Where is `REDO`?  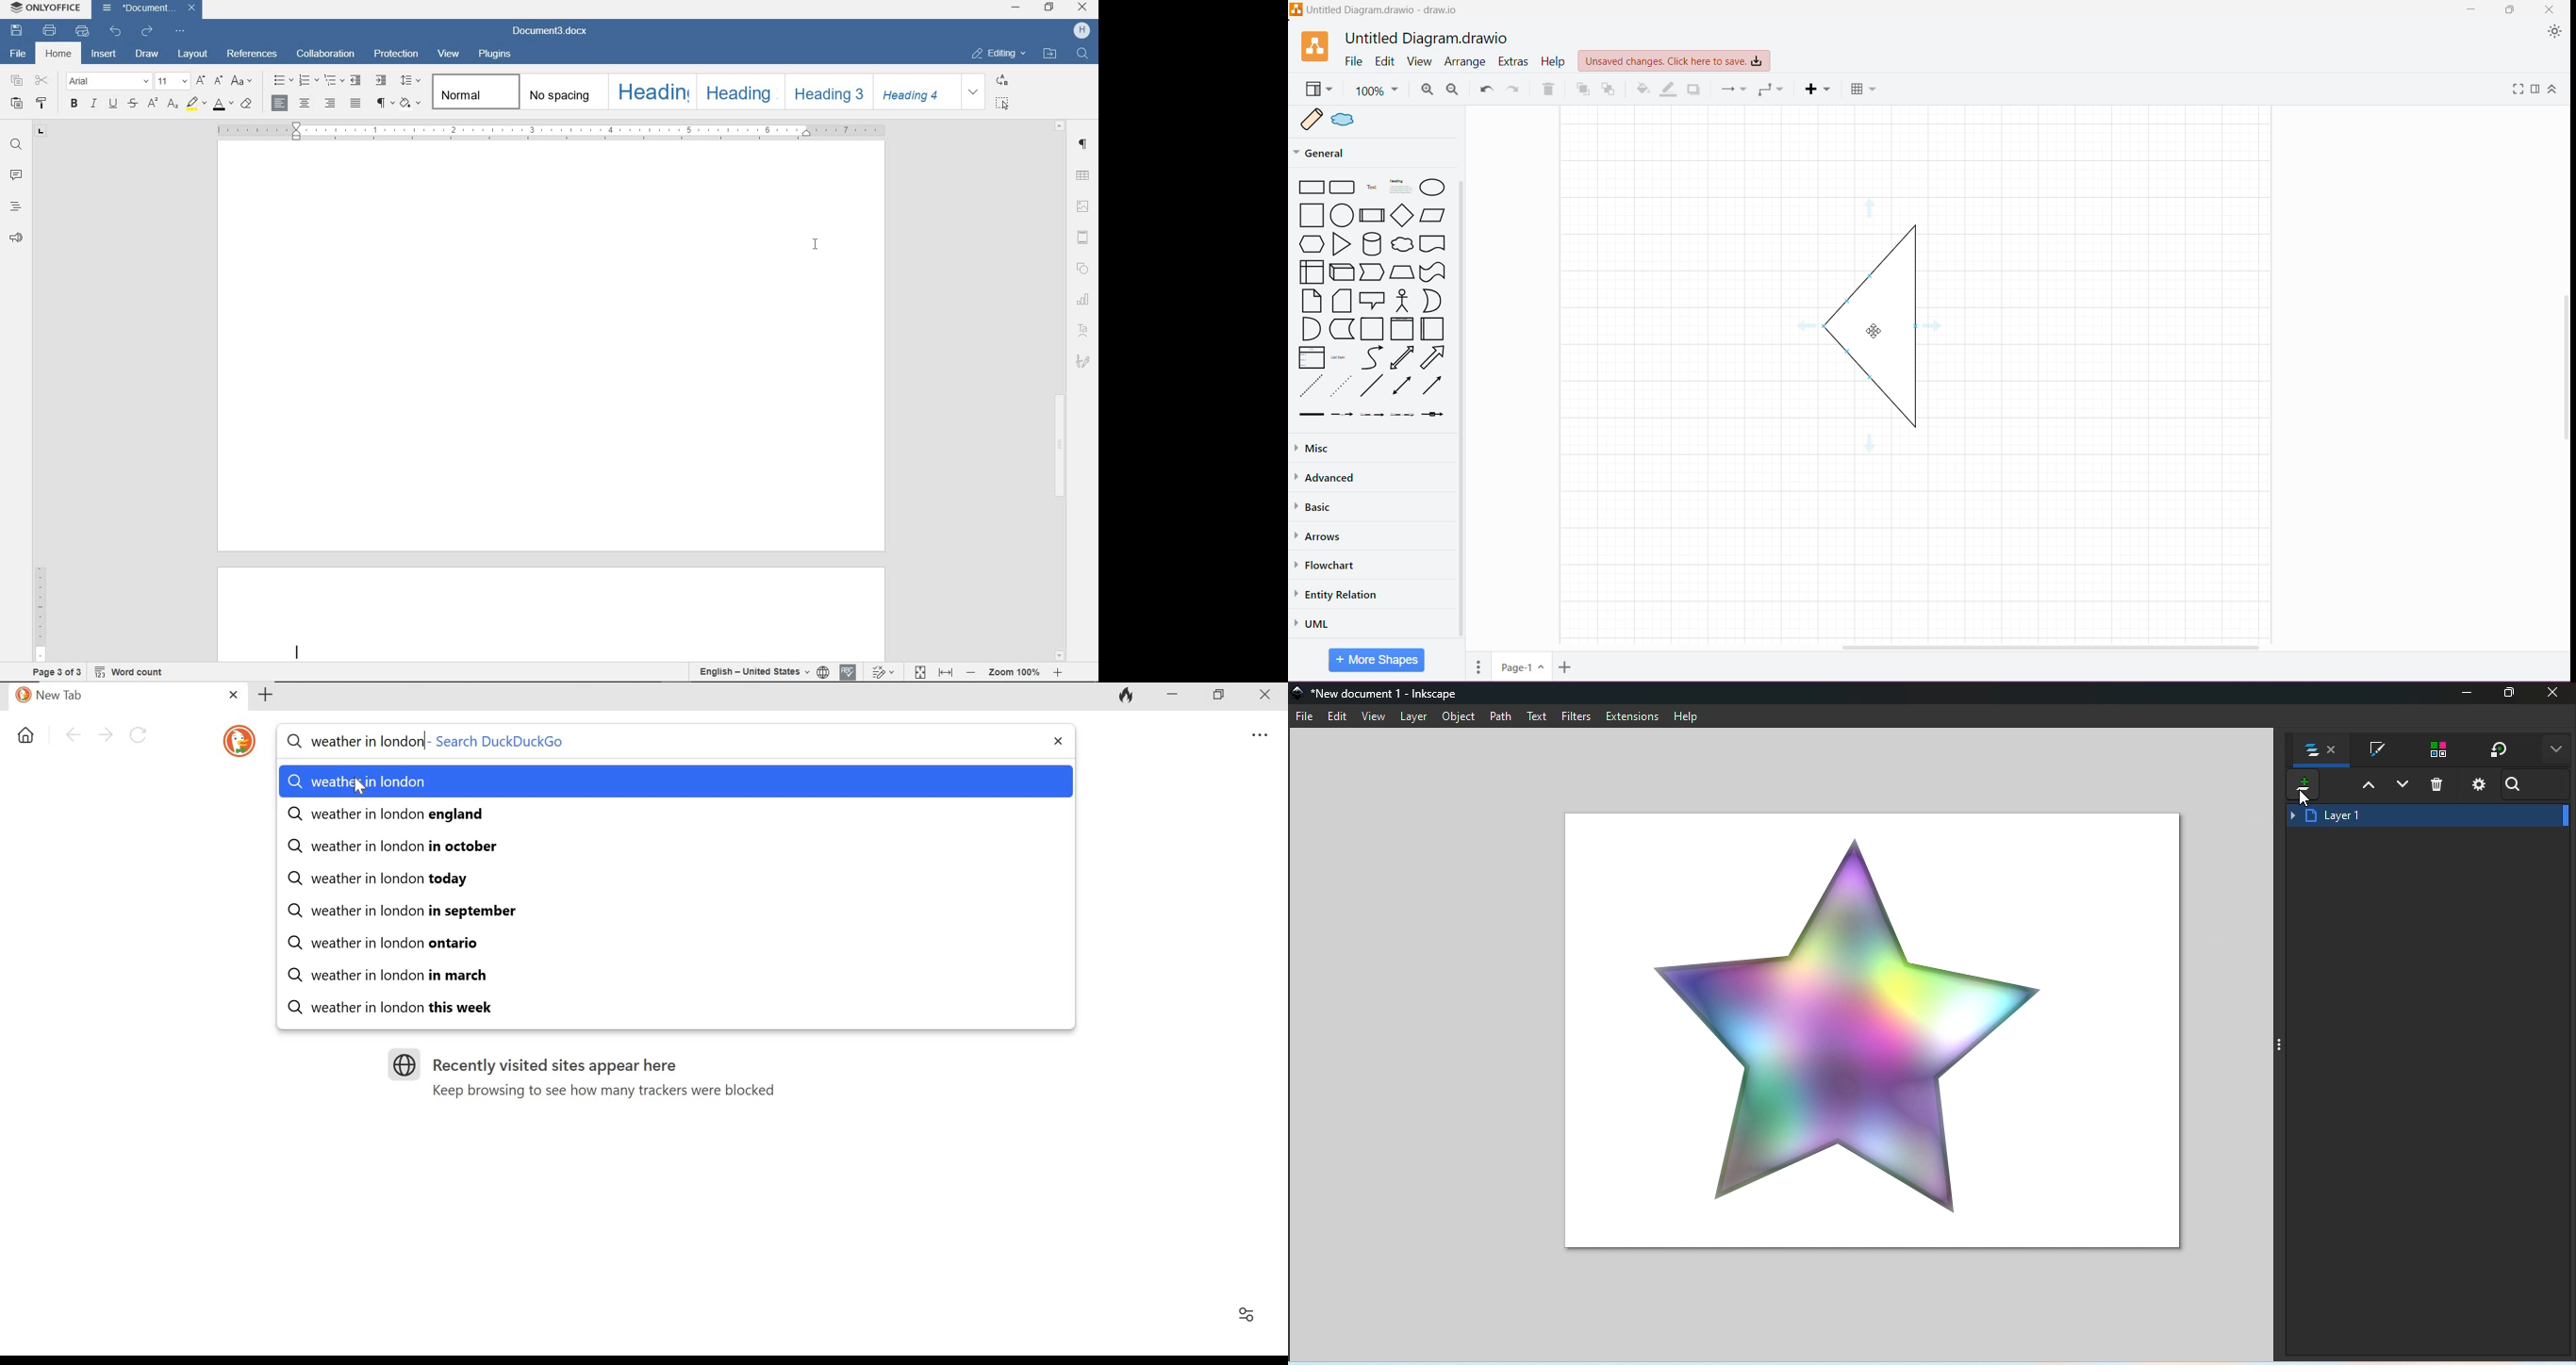 REDO is located at coordinates (148, 29).